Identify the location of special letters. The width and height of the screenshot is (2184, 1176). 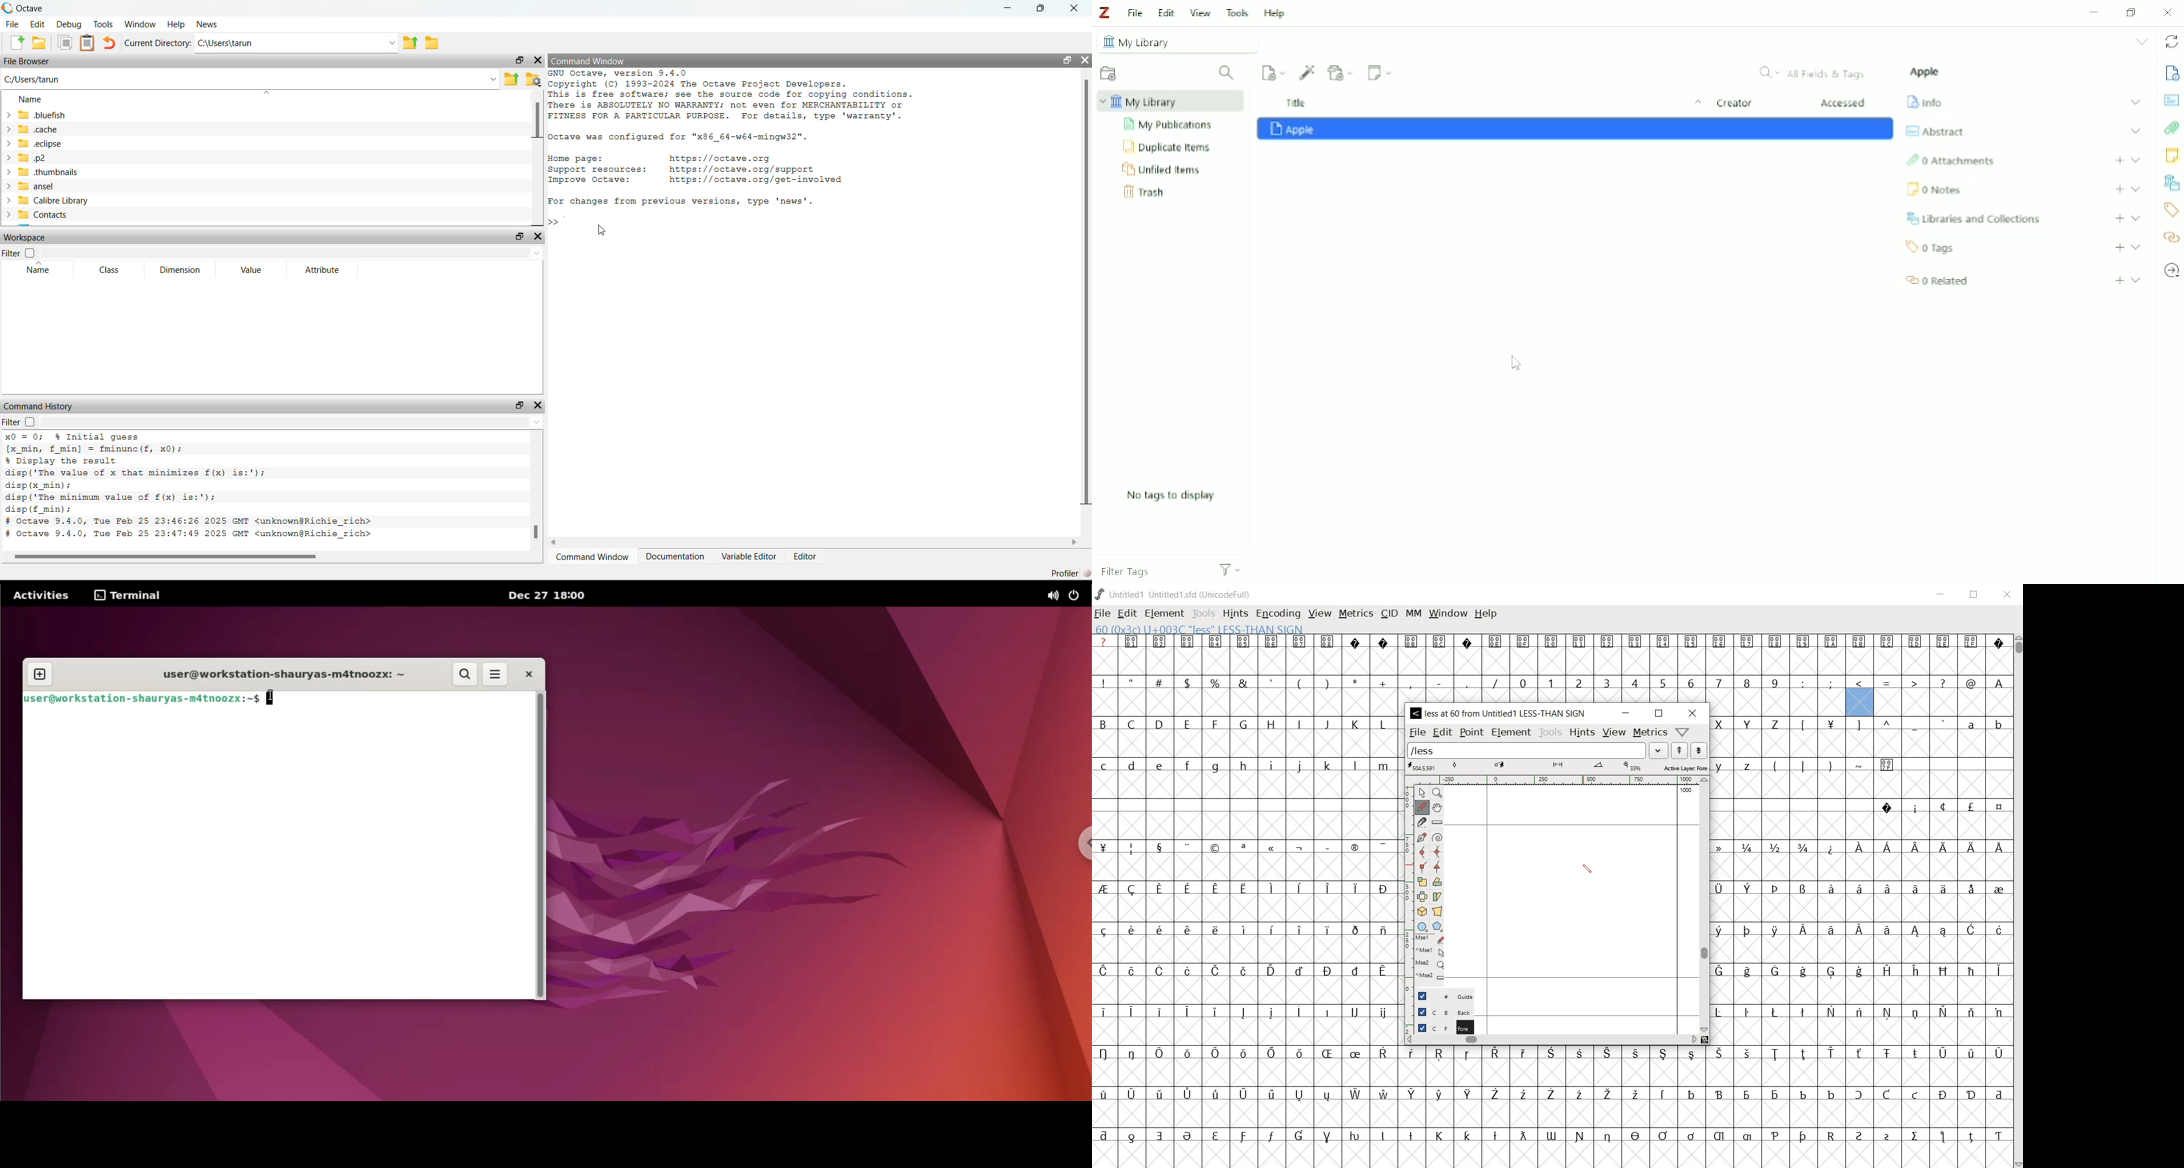
(1246, 929).